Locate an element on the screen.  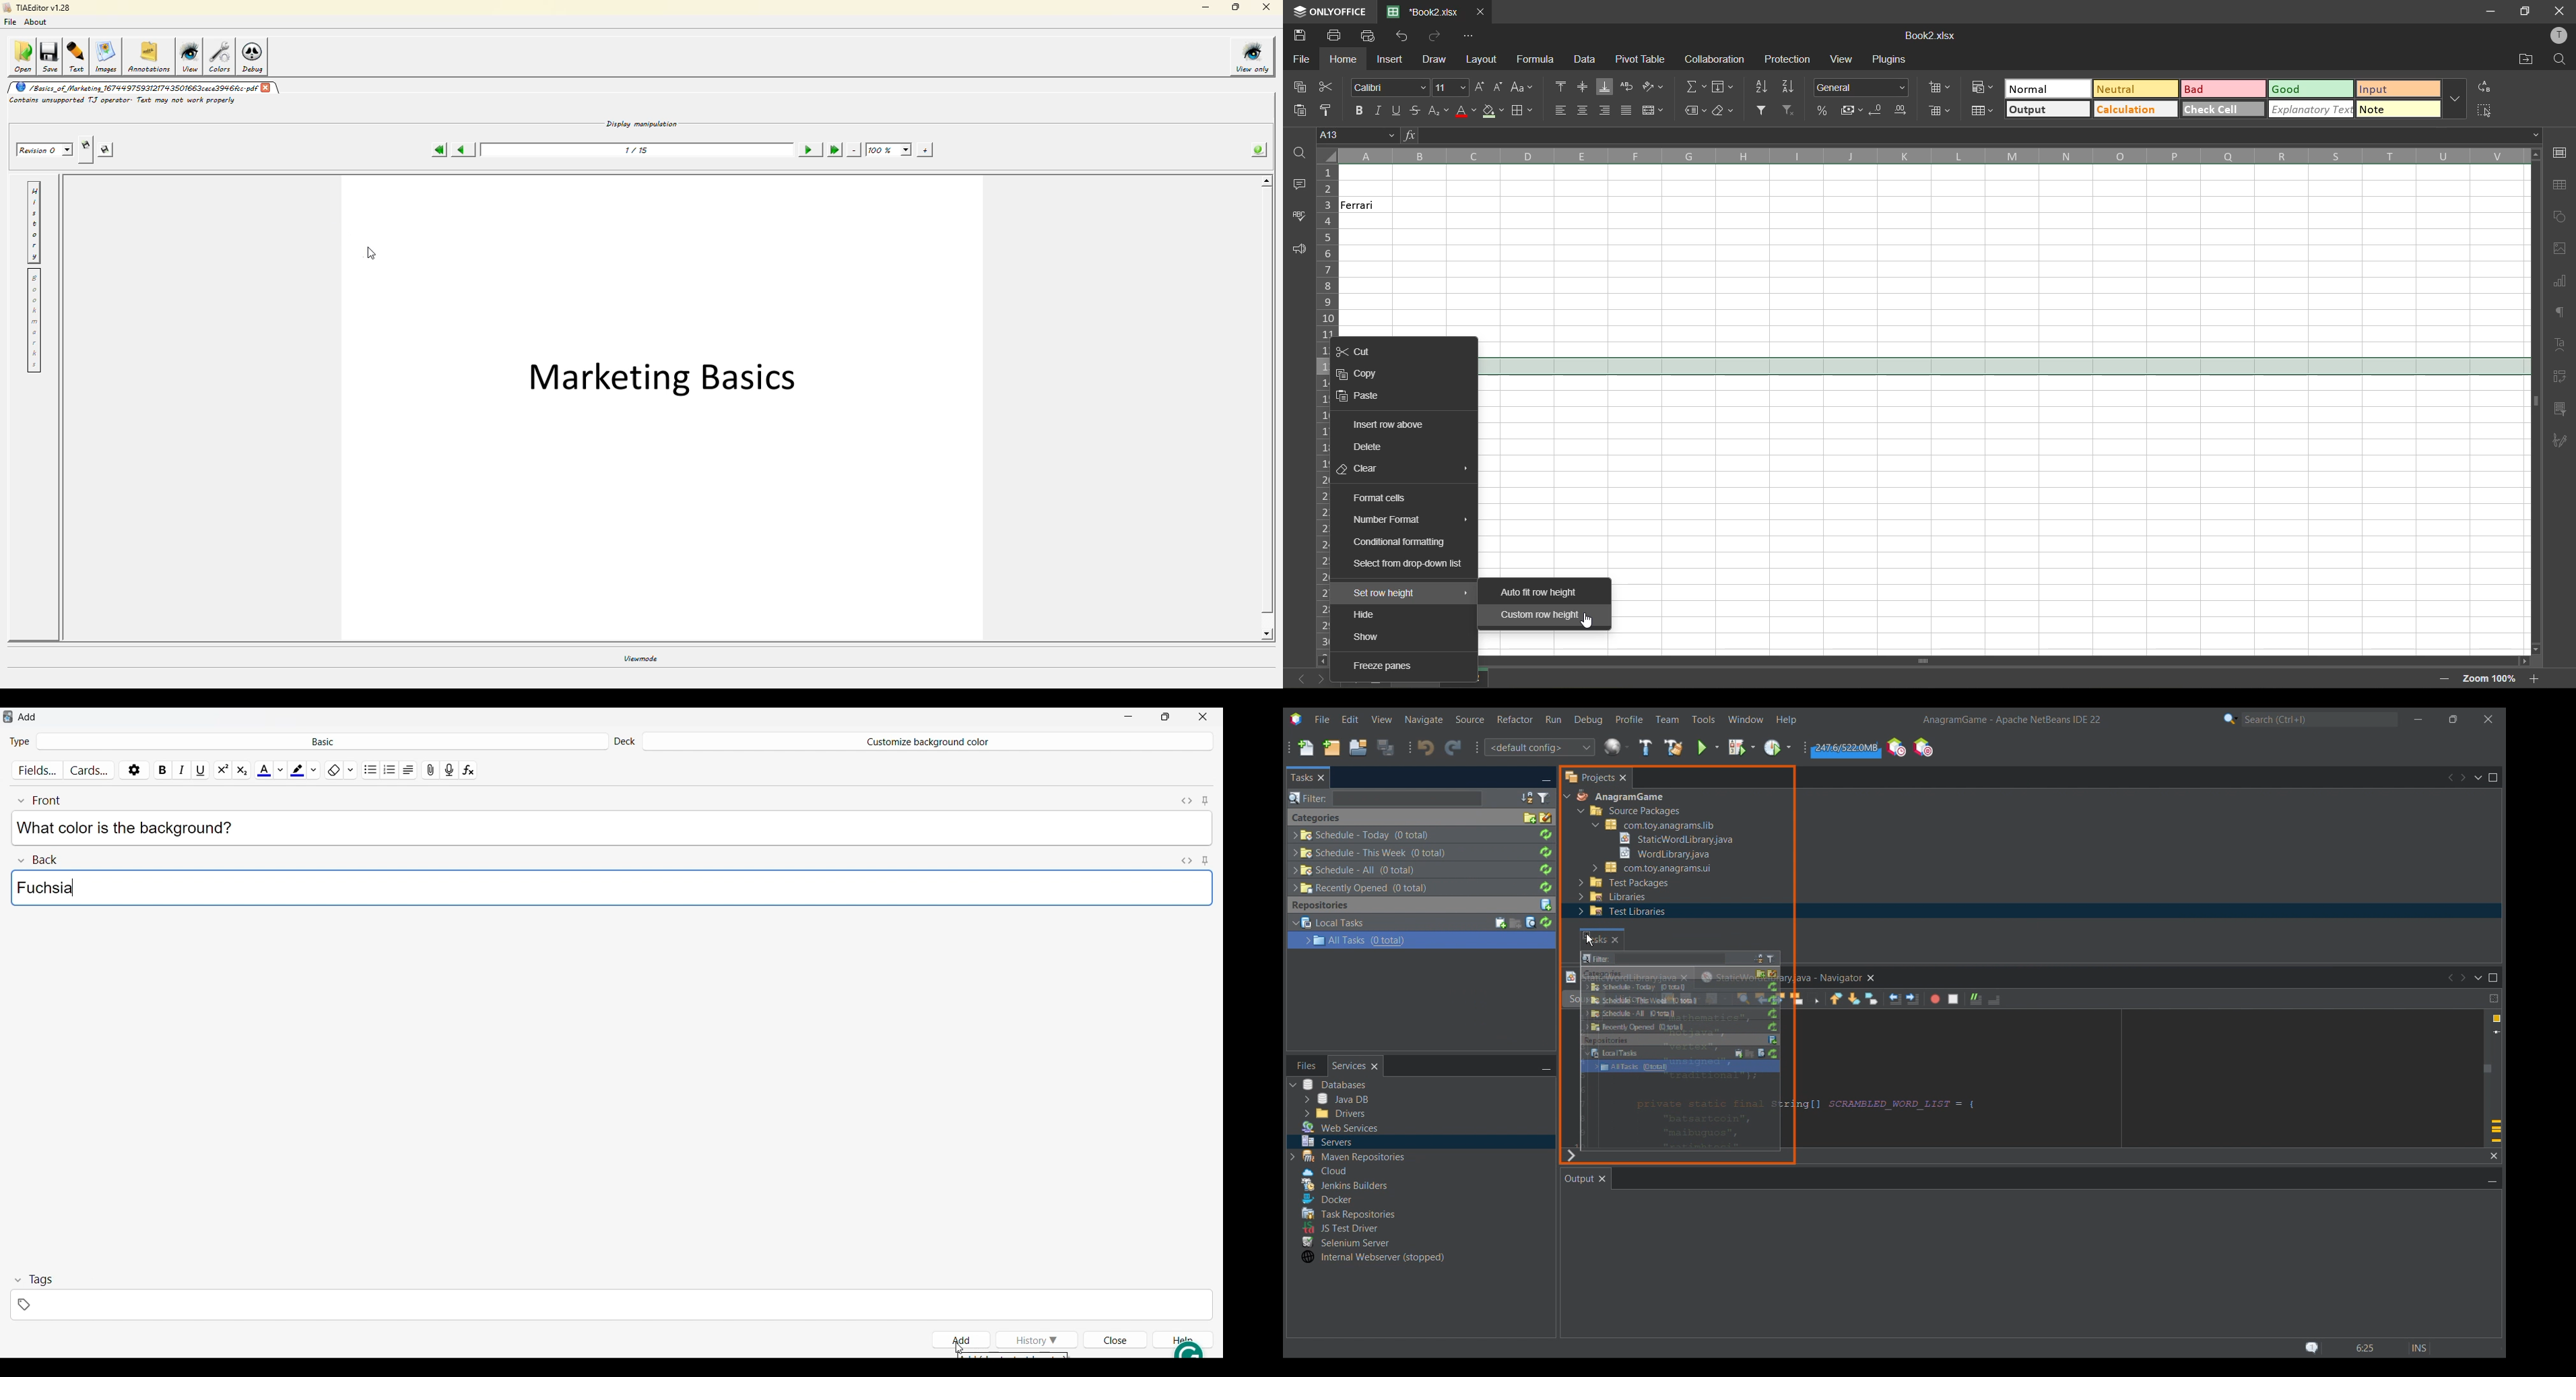
print is located at coordinates (1335, 35).